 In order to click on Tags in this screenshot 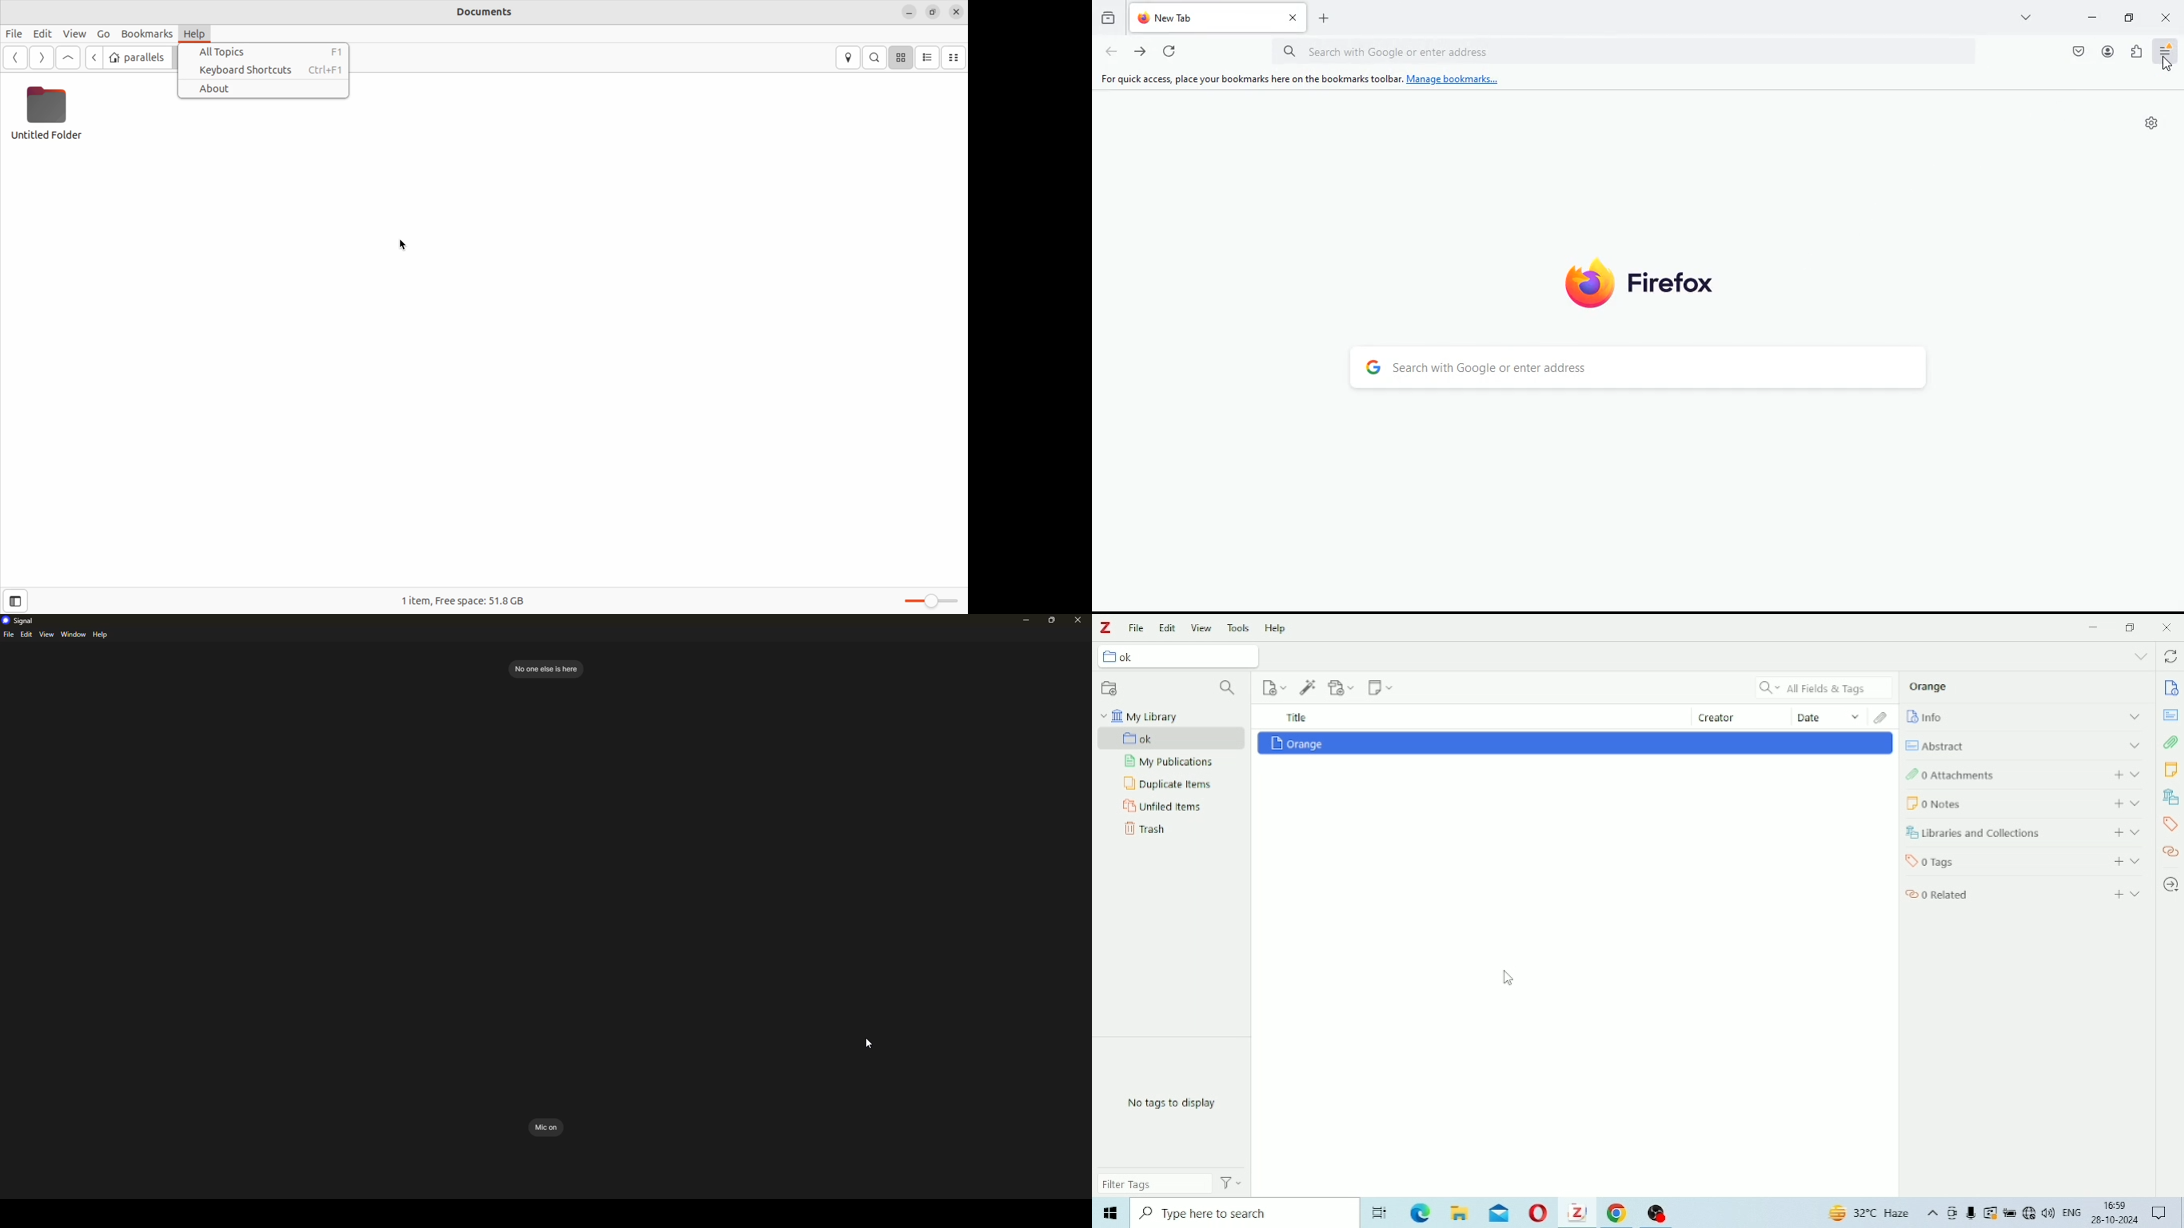, I will do `click(2024, 860)`.